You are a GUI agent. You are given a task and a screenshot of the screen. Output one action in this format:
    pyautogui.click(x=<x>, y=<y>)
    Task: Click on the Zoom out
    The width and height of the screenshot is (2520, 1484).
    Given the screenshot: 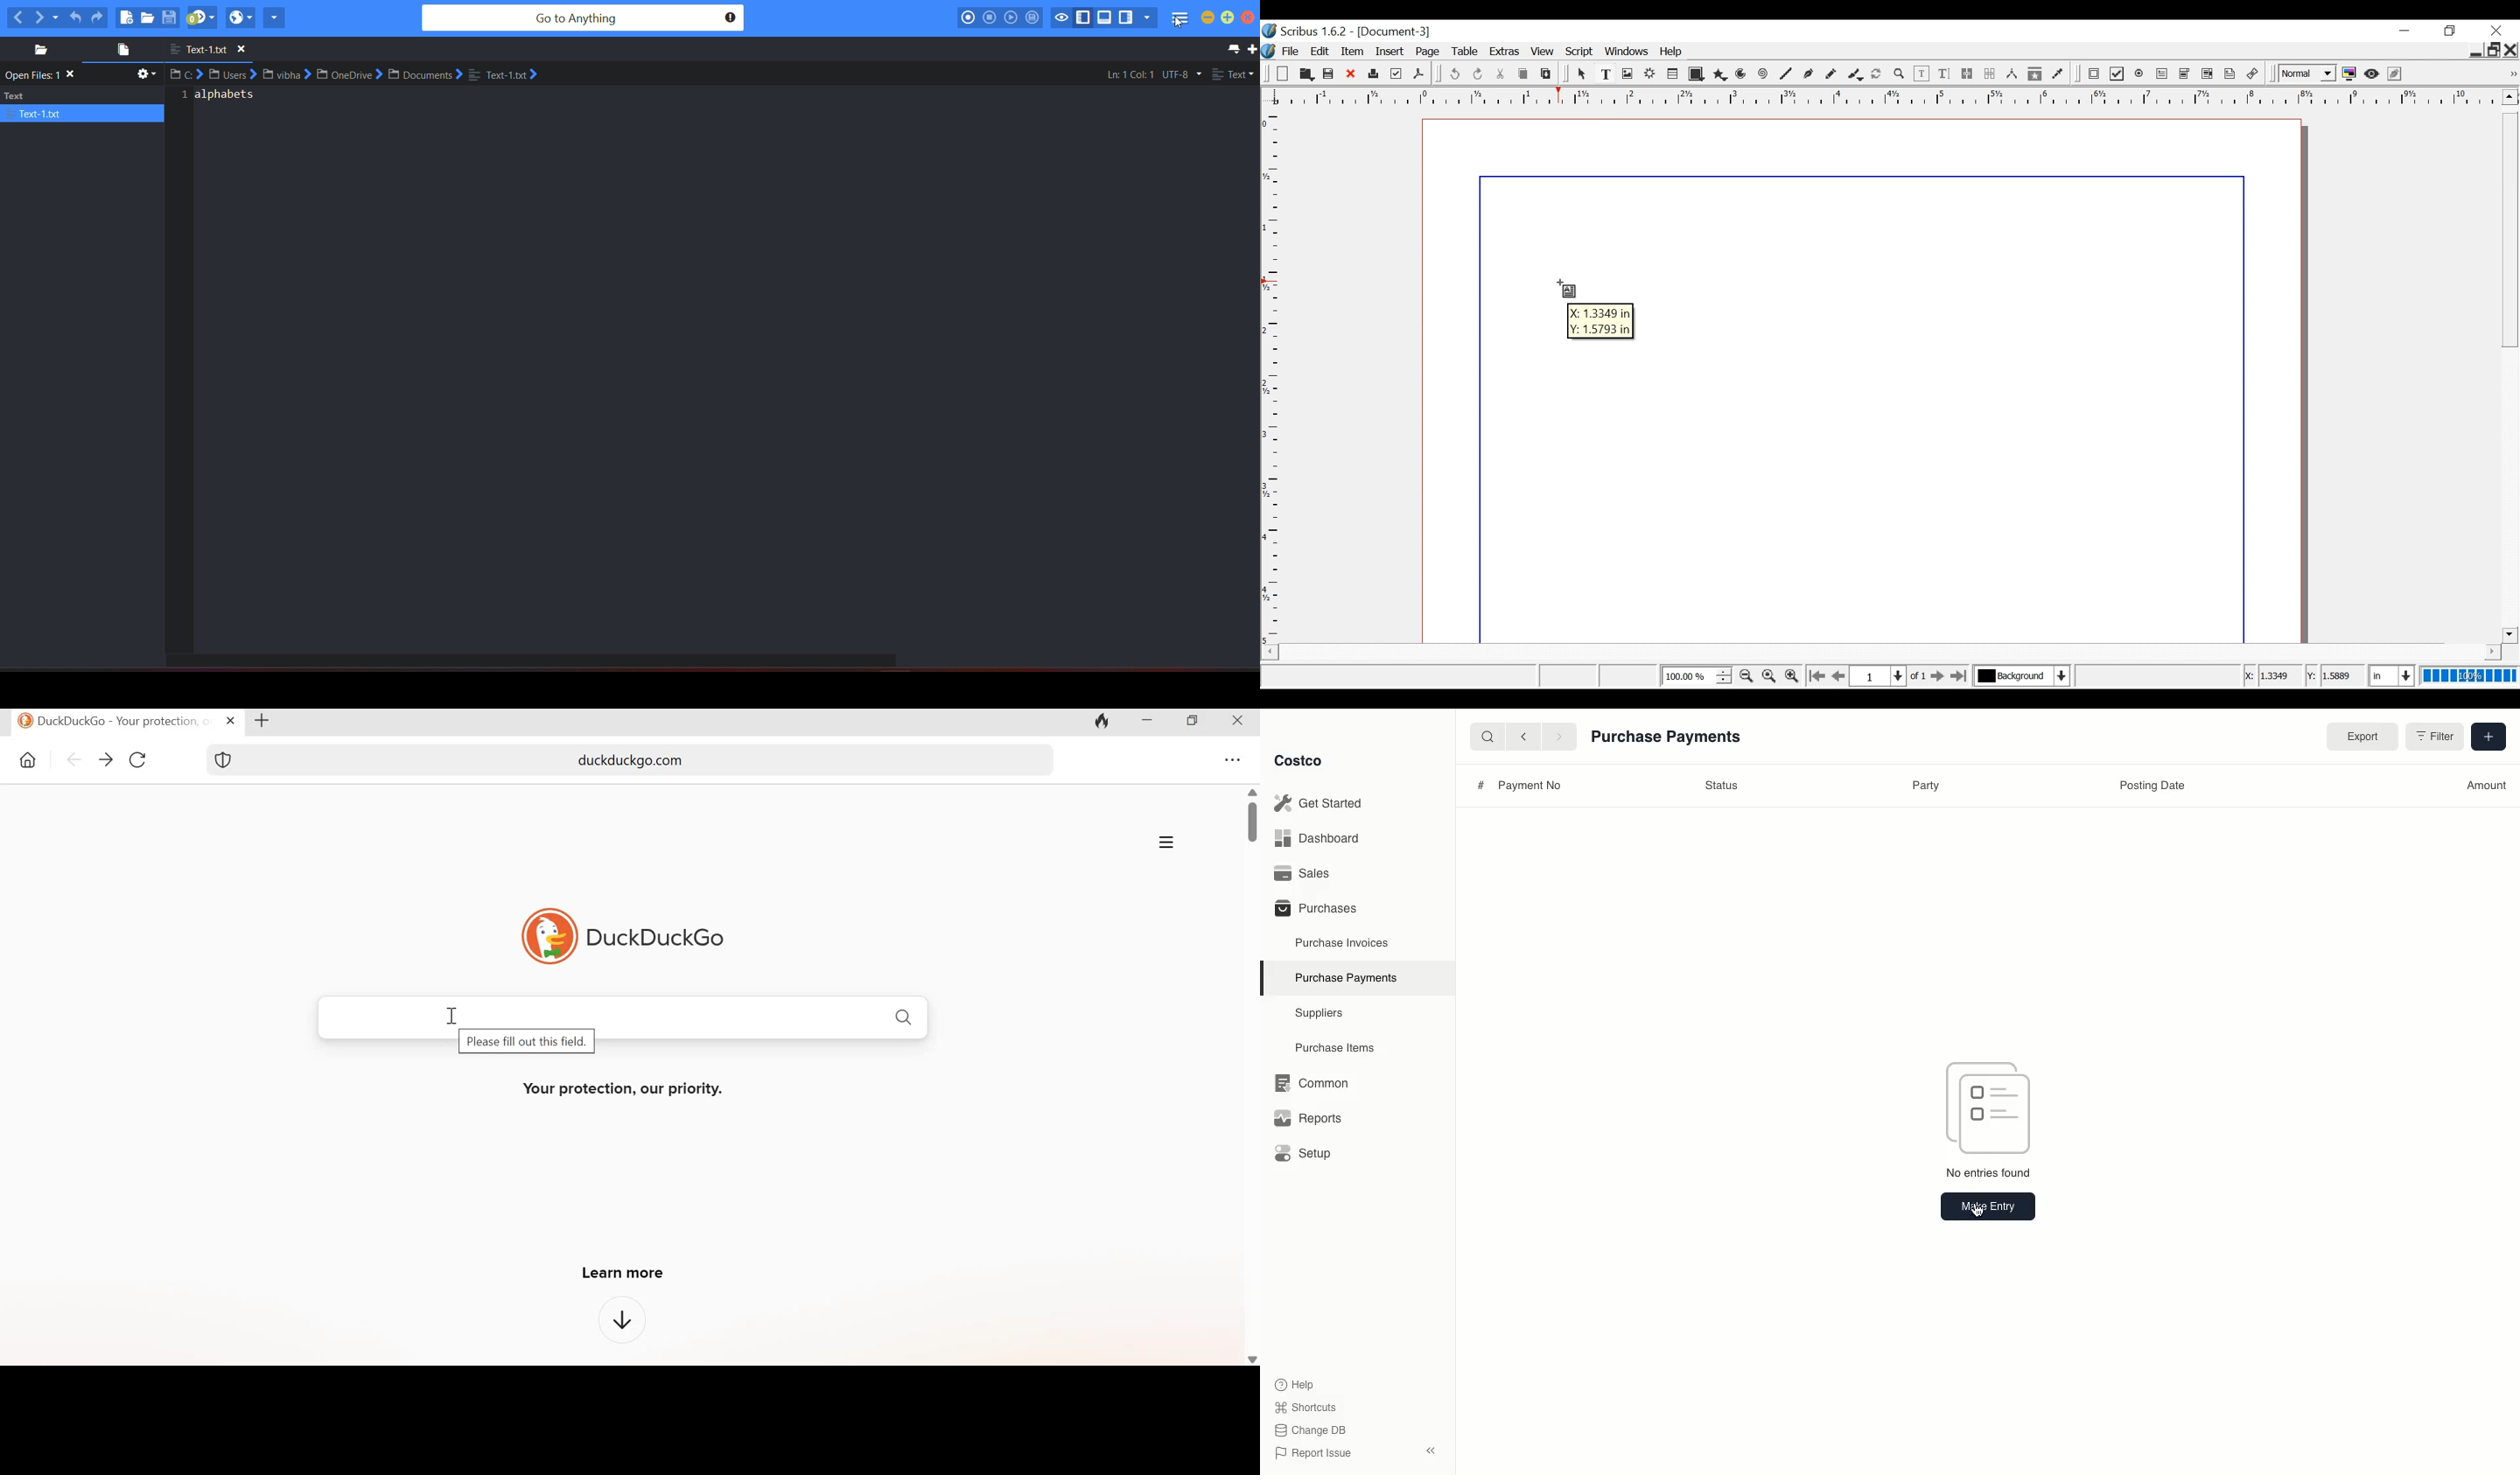 What is the action you would take?
    pyautogui.click(x=1746, y=675)
    